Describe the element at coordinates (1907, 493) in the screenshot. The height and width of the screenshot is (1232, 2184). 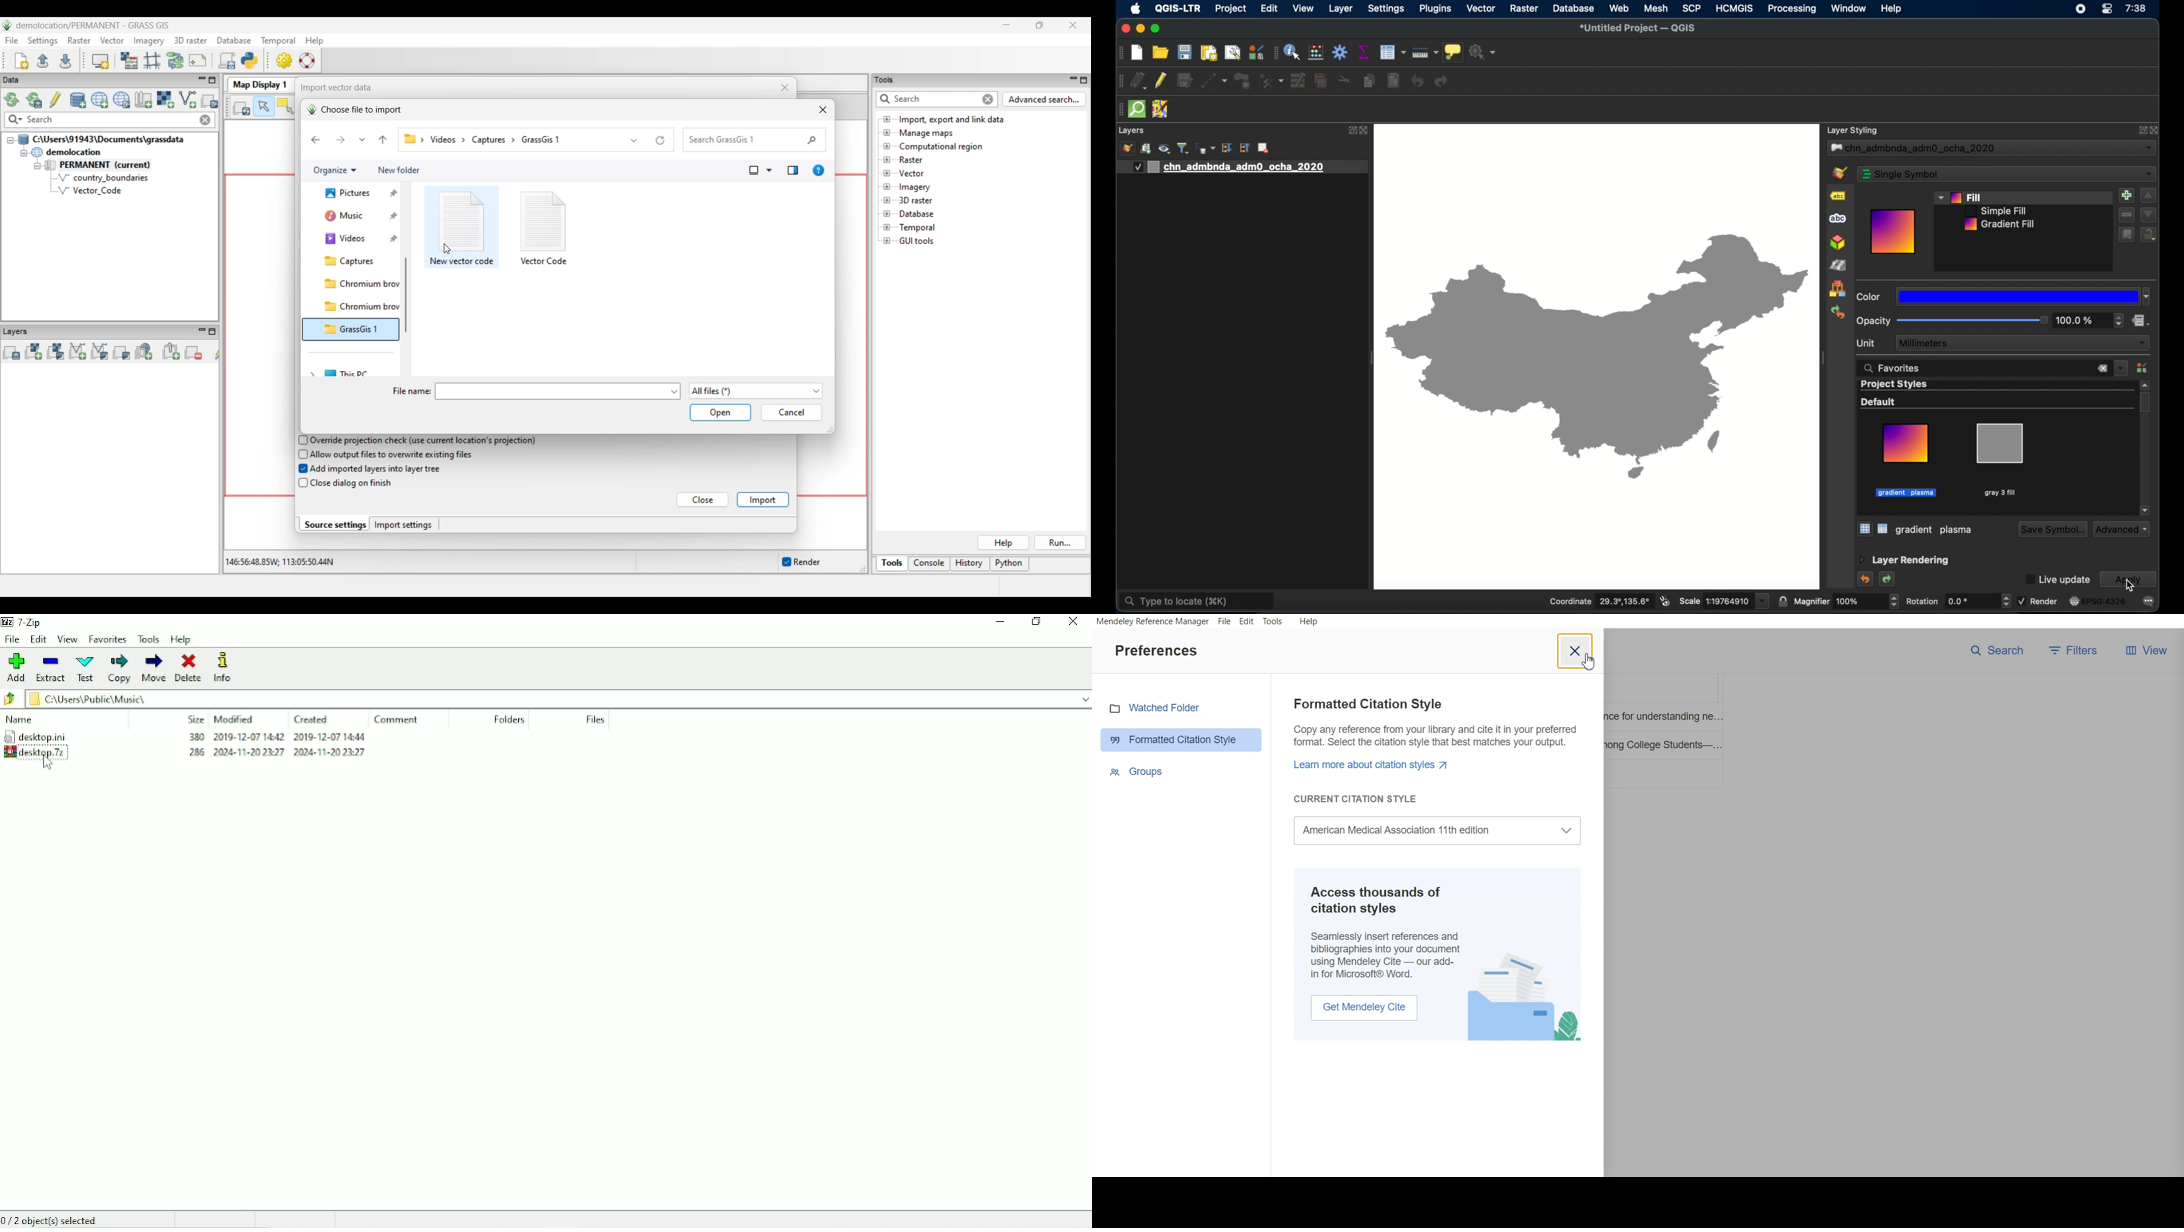
I see `highlighted` at that location.